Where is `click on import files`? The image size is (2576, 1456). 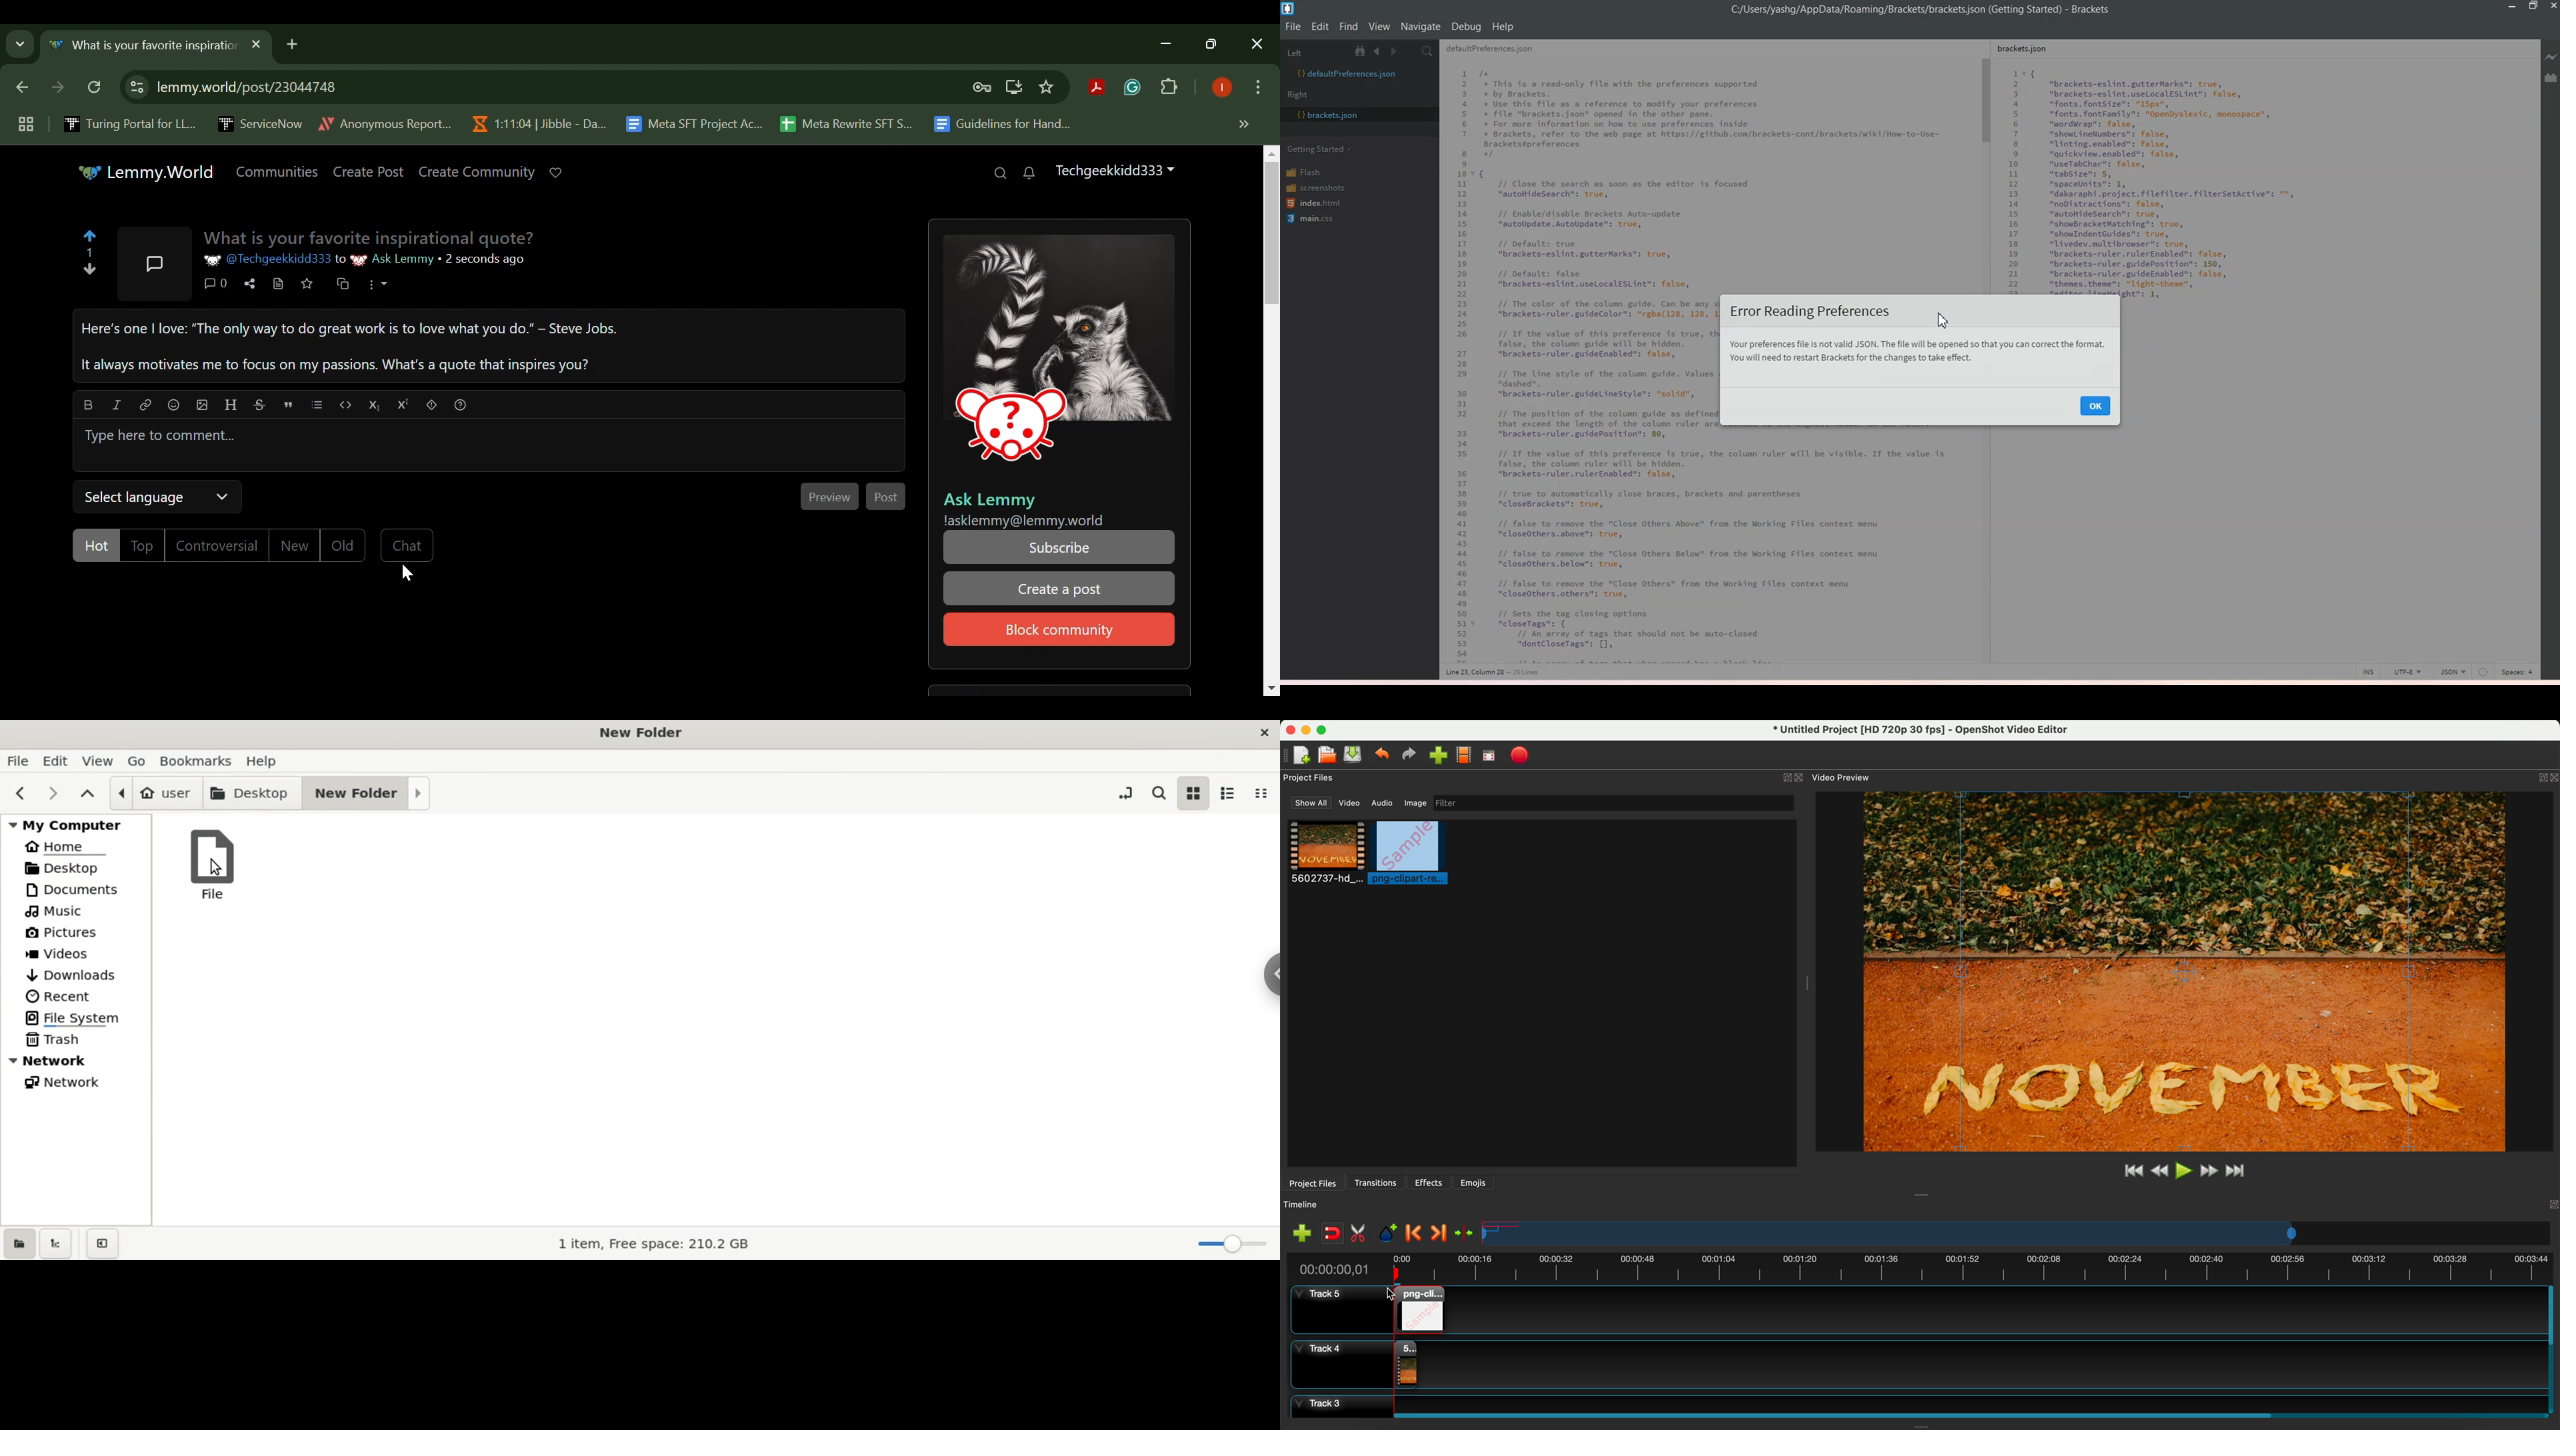
click on import files is located at coordinates (1440, 756).